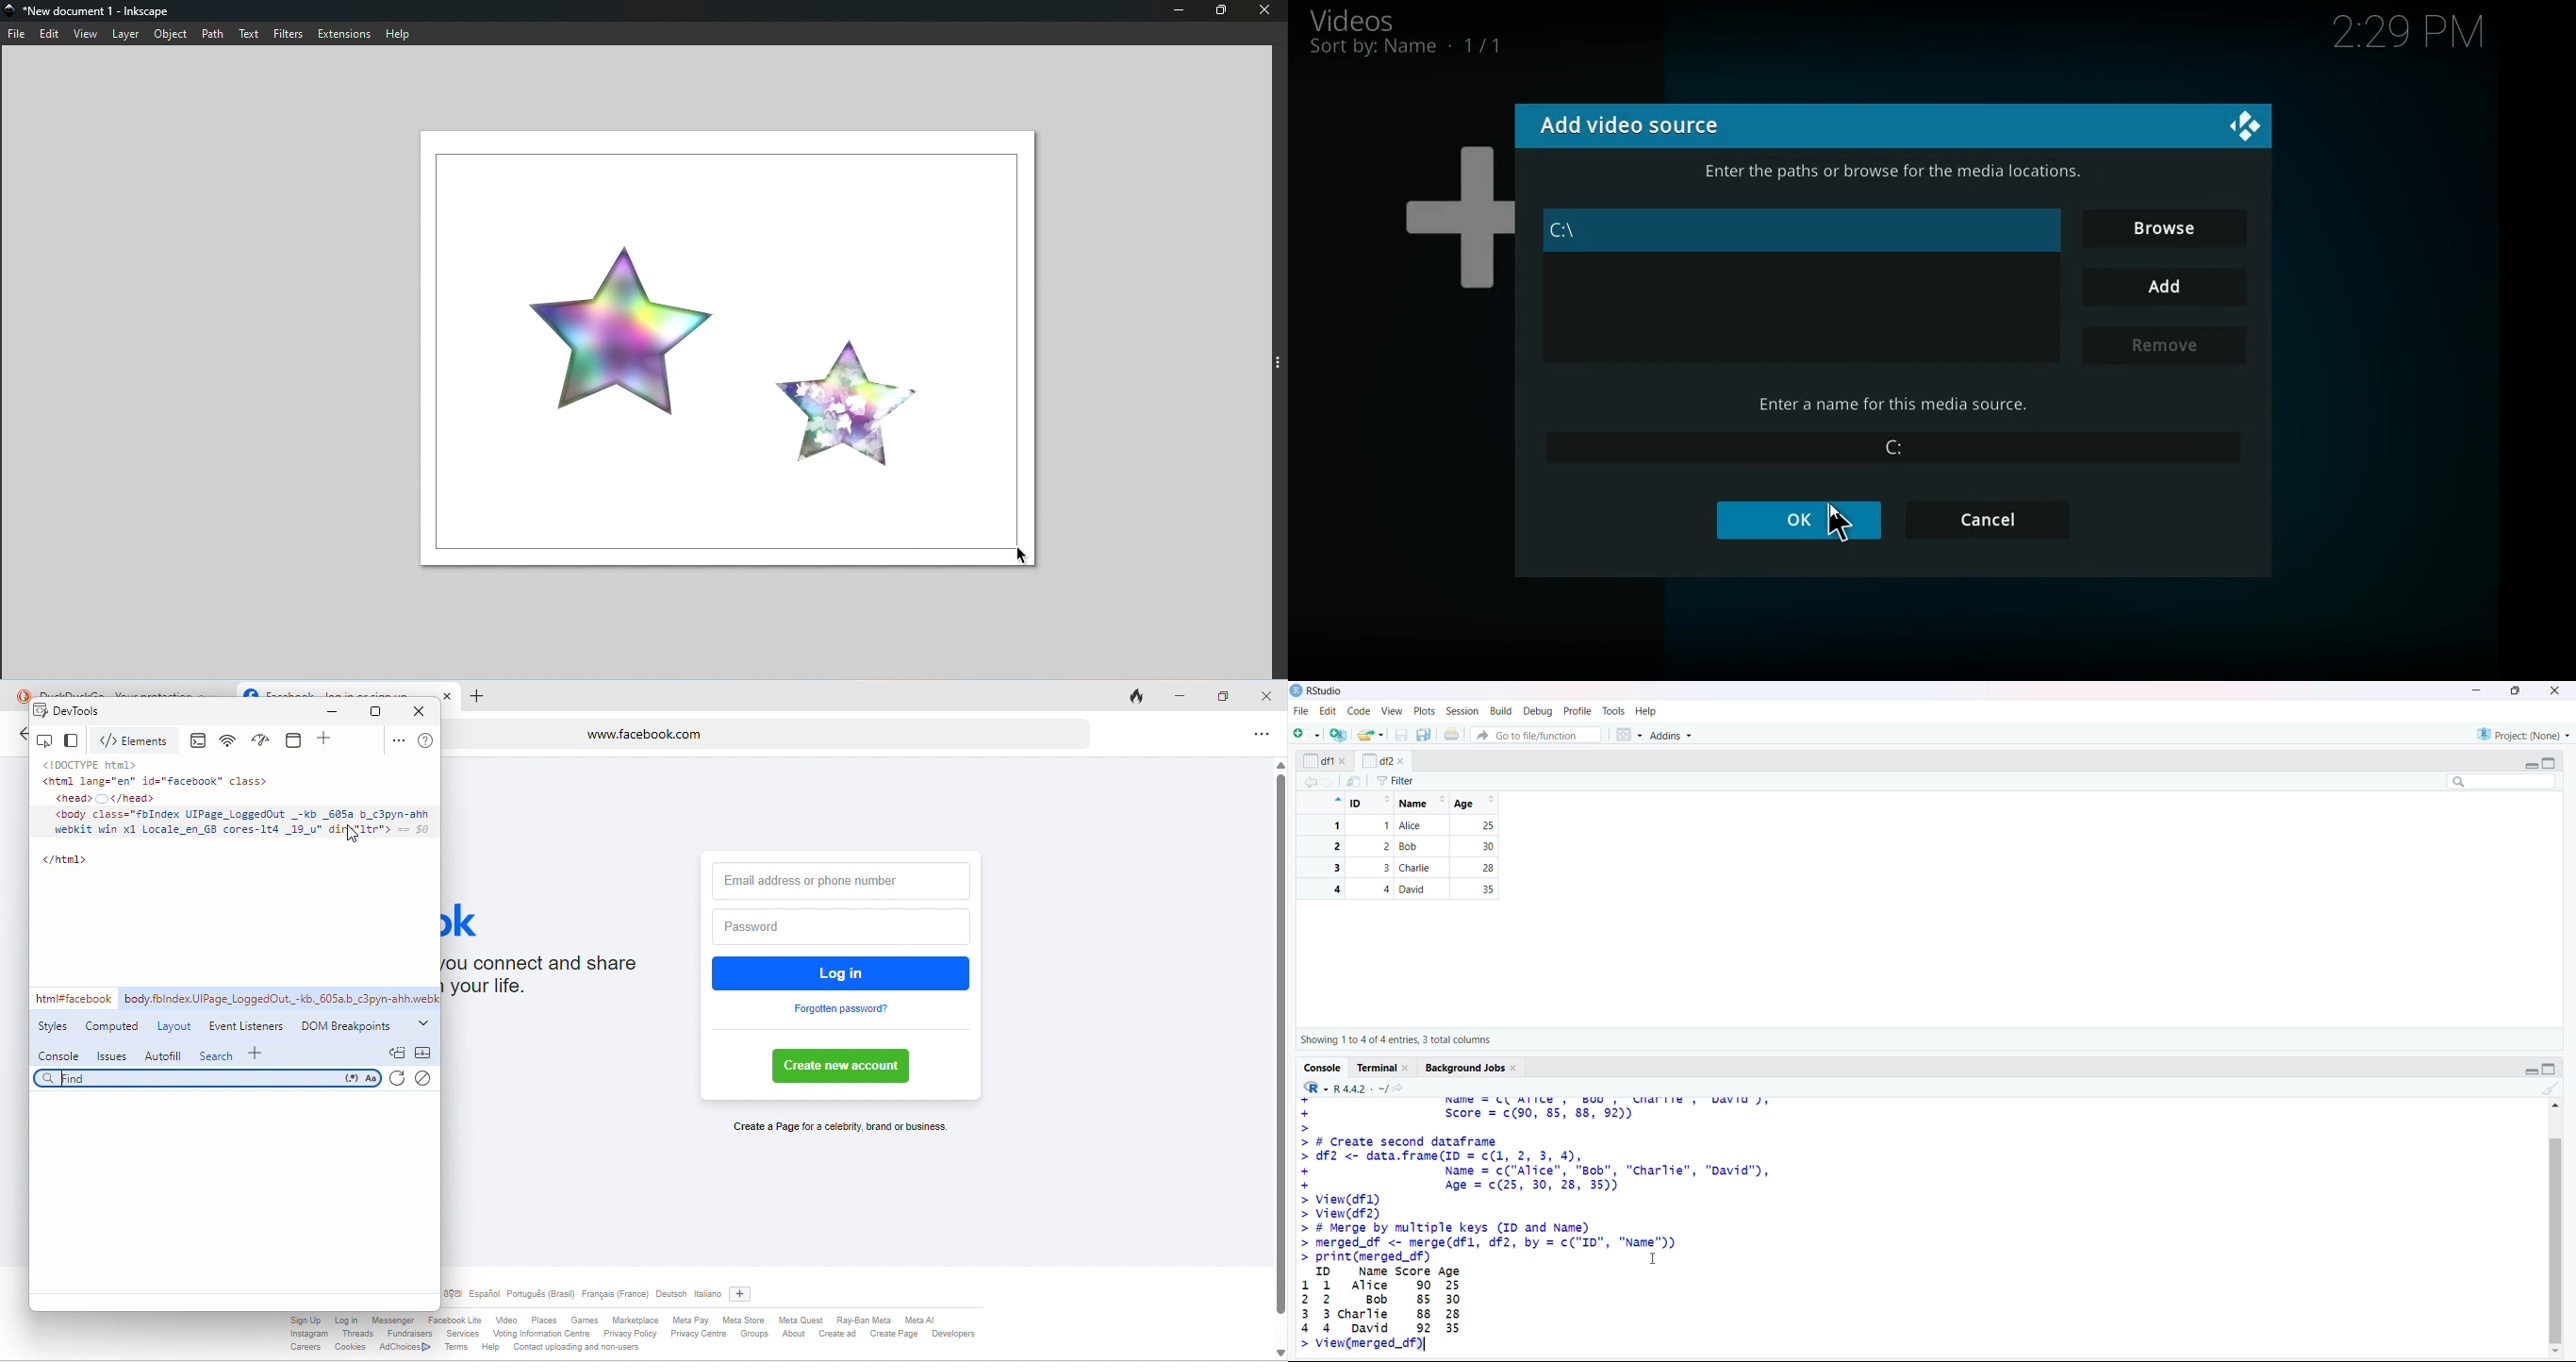 The height and width of the screenshot is (1372, 2576). Describe the element at coordinates (337, 712) in the screenshot. I see `minimize` at that location.